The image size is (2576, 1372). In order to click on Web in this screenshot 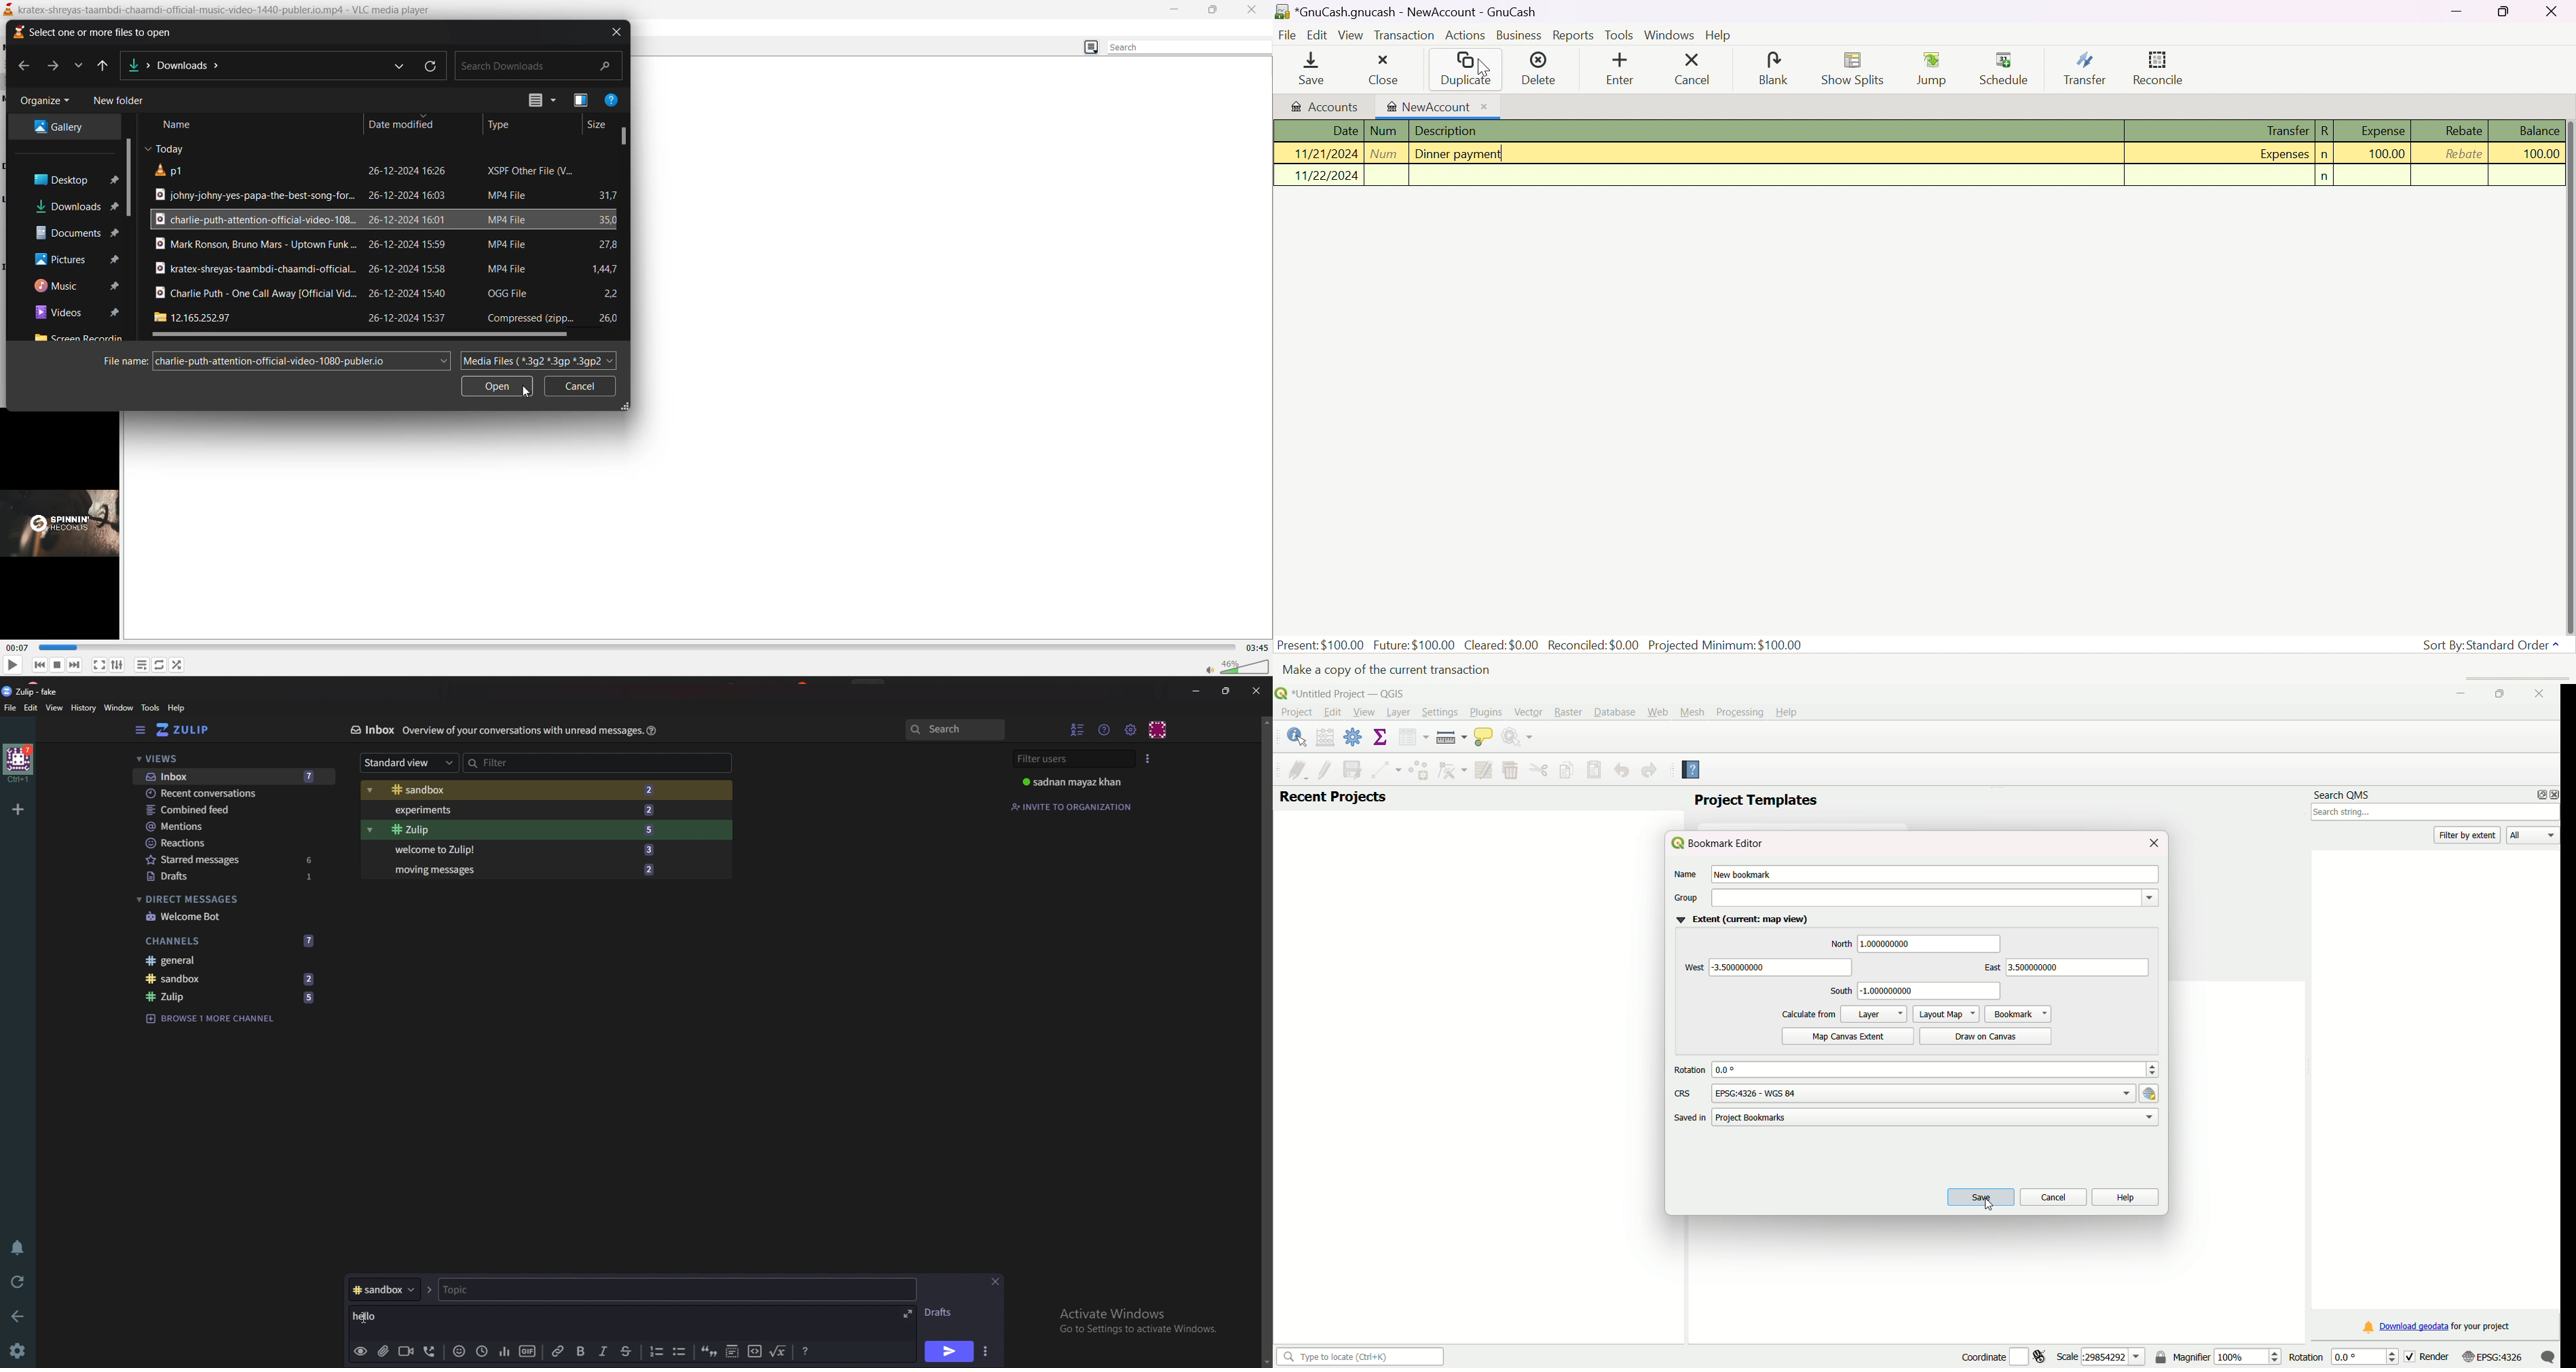, I will do `click(1658, 711)`.